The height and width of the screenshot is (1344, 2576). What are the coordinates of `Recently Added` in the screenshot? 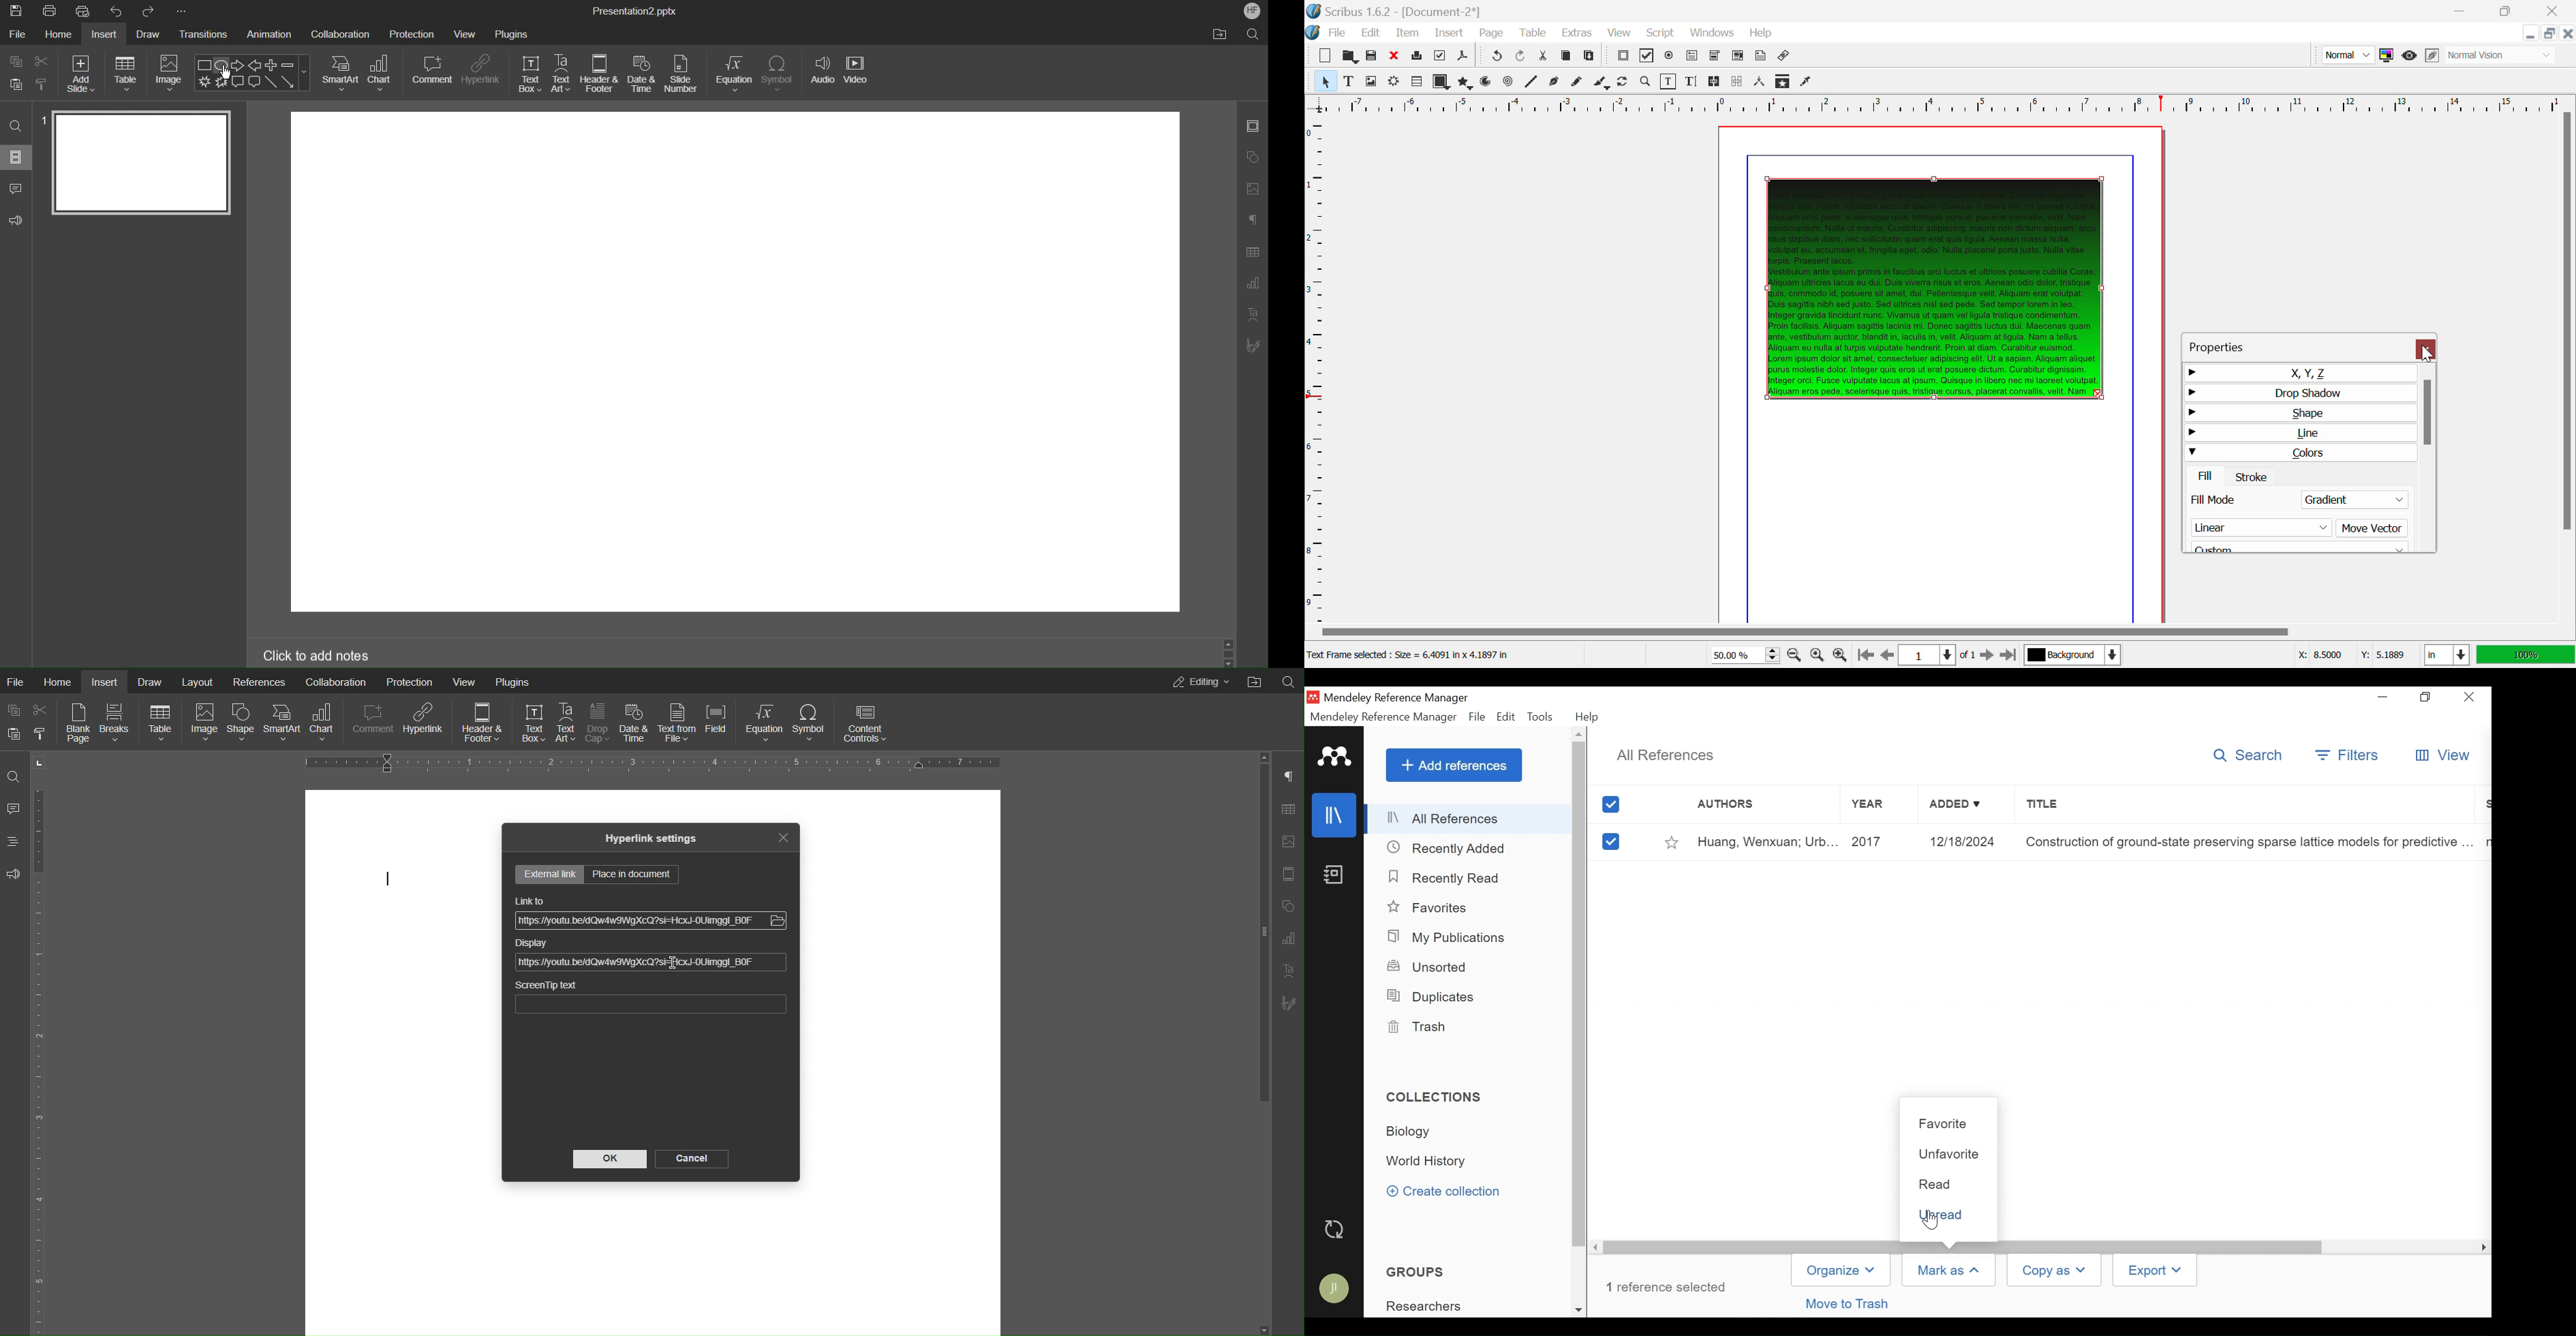 It's located at (1447, 849).